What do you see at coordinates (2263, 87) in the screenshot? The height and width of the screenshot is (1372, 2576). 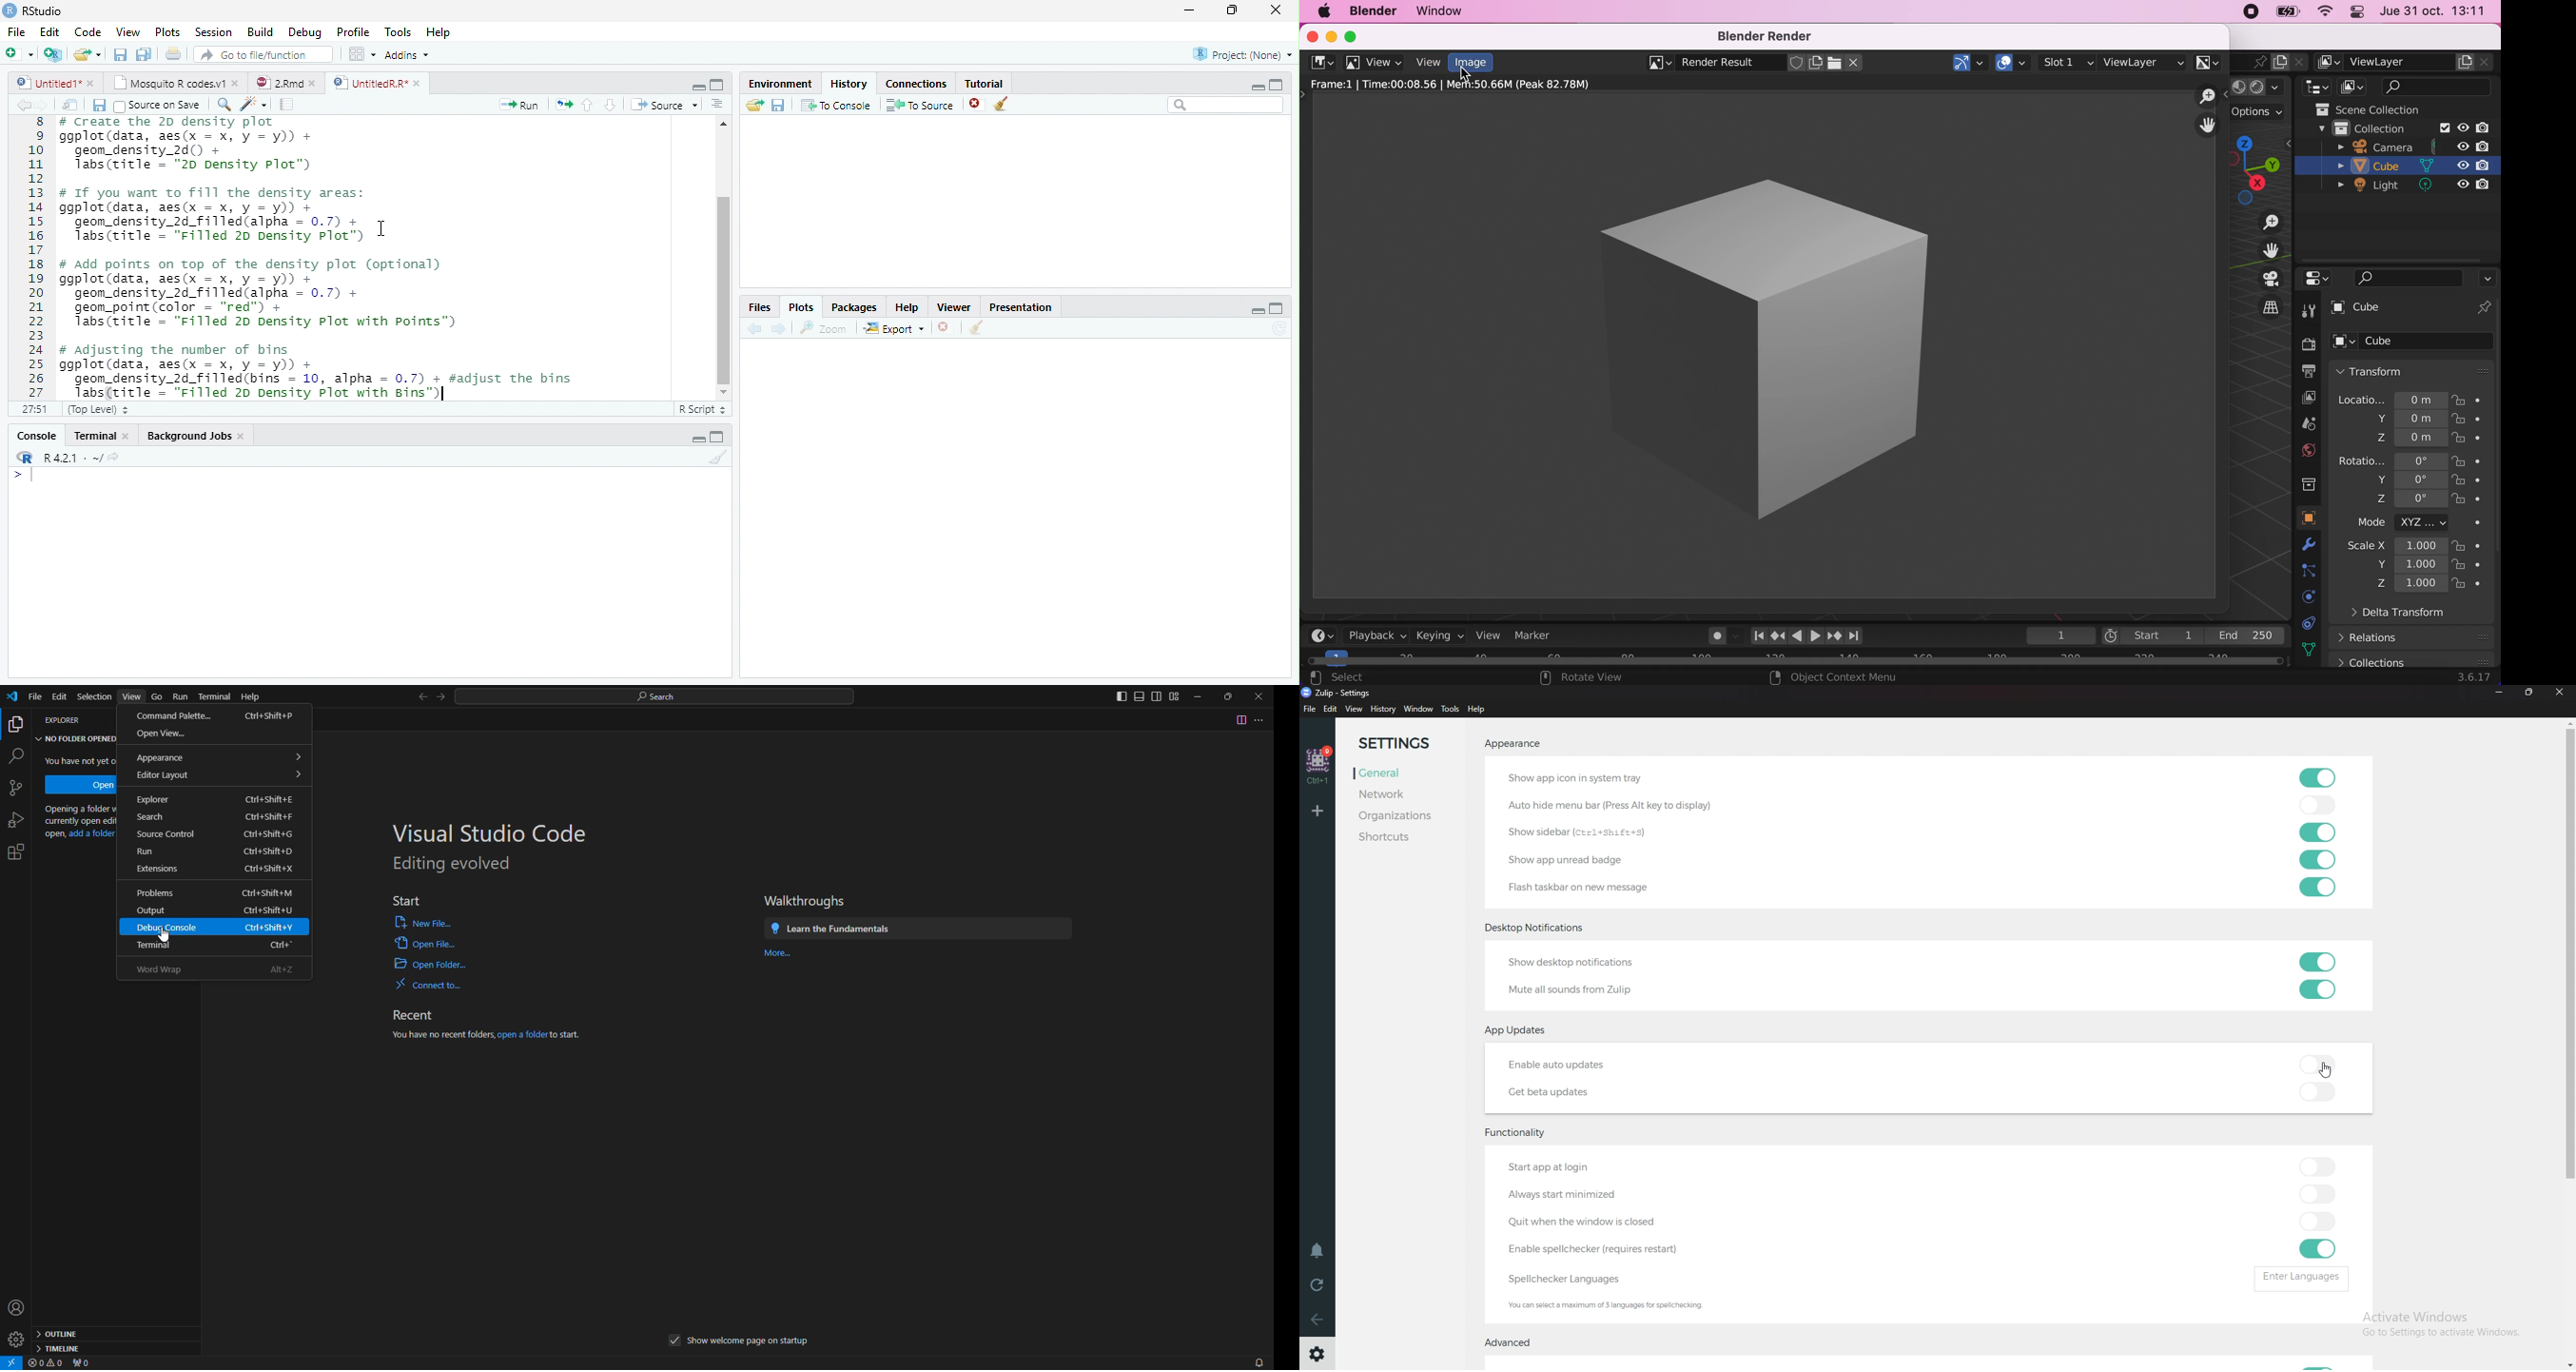 I see `viewport shading` at bounding box center [2263, 87].